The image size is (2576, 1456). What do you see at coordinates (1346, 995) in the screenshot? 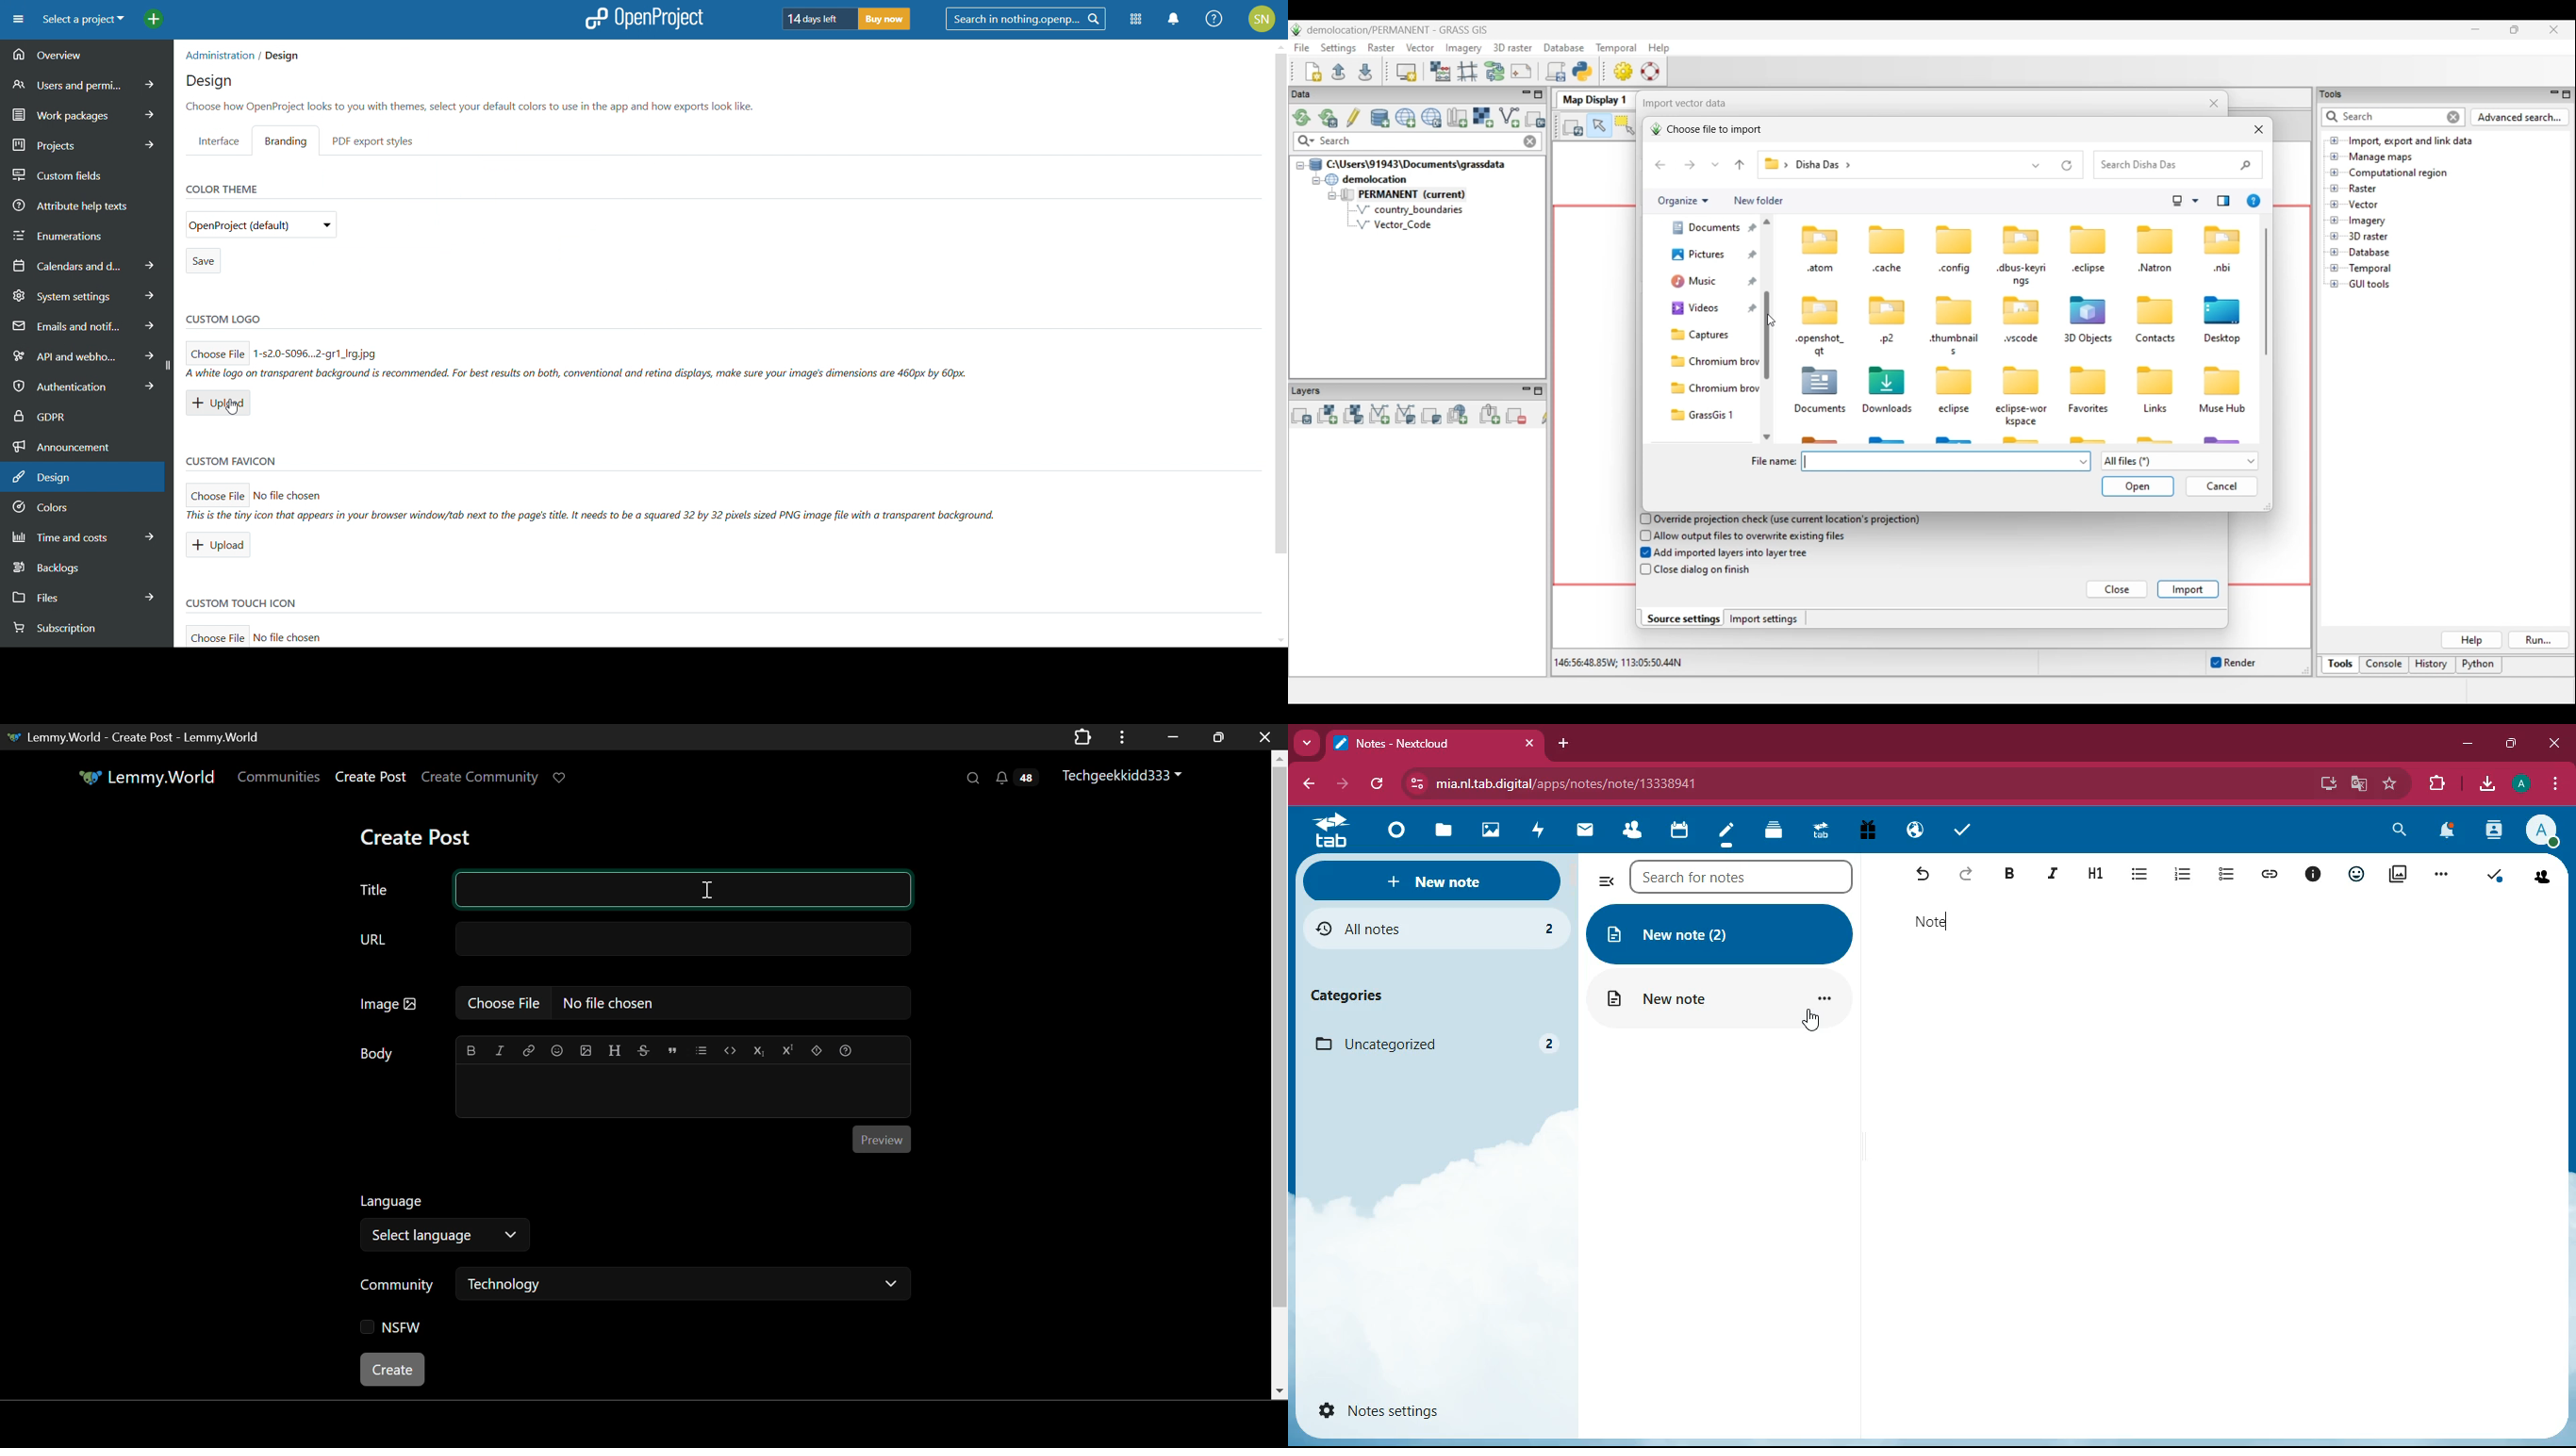
I see `categories` at bounding box center [1346, 995].